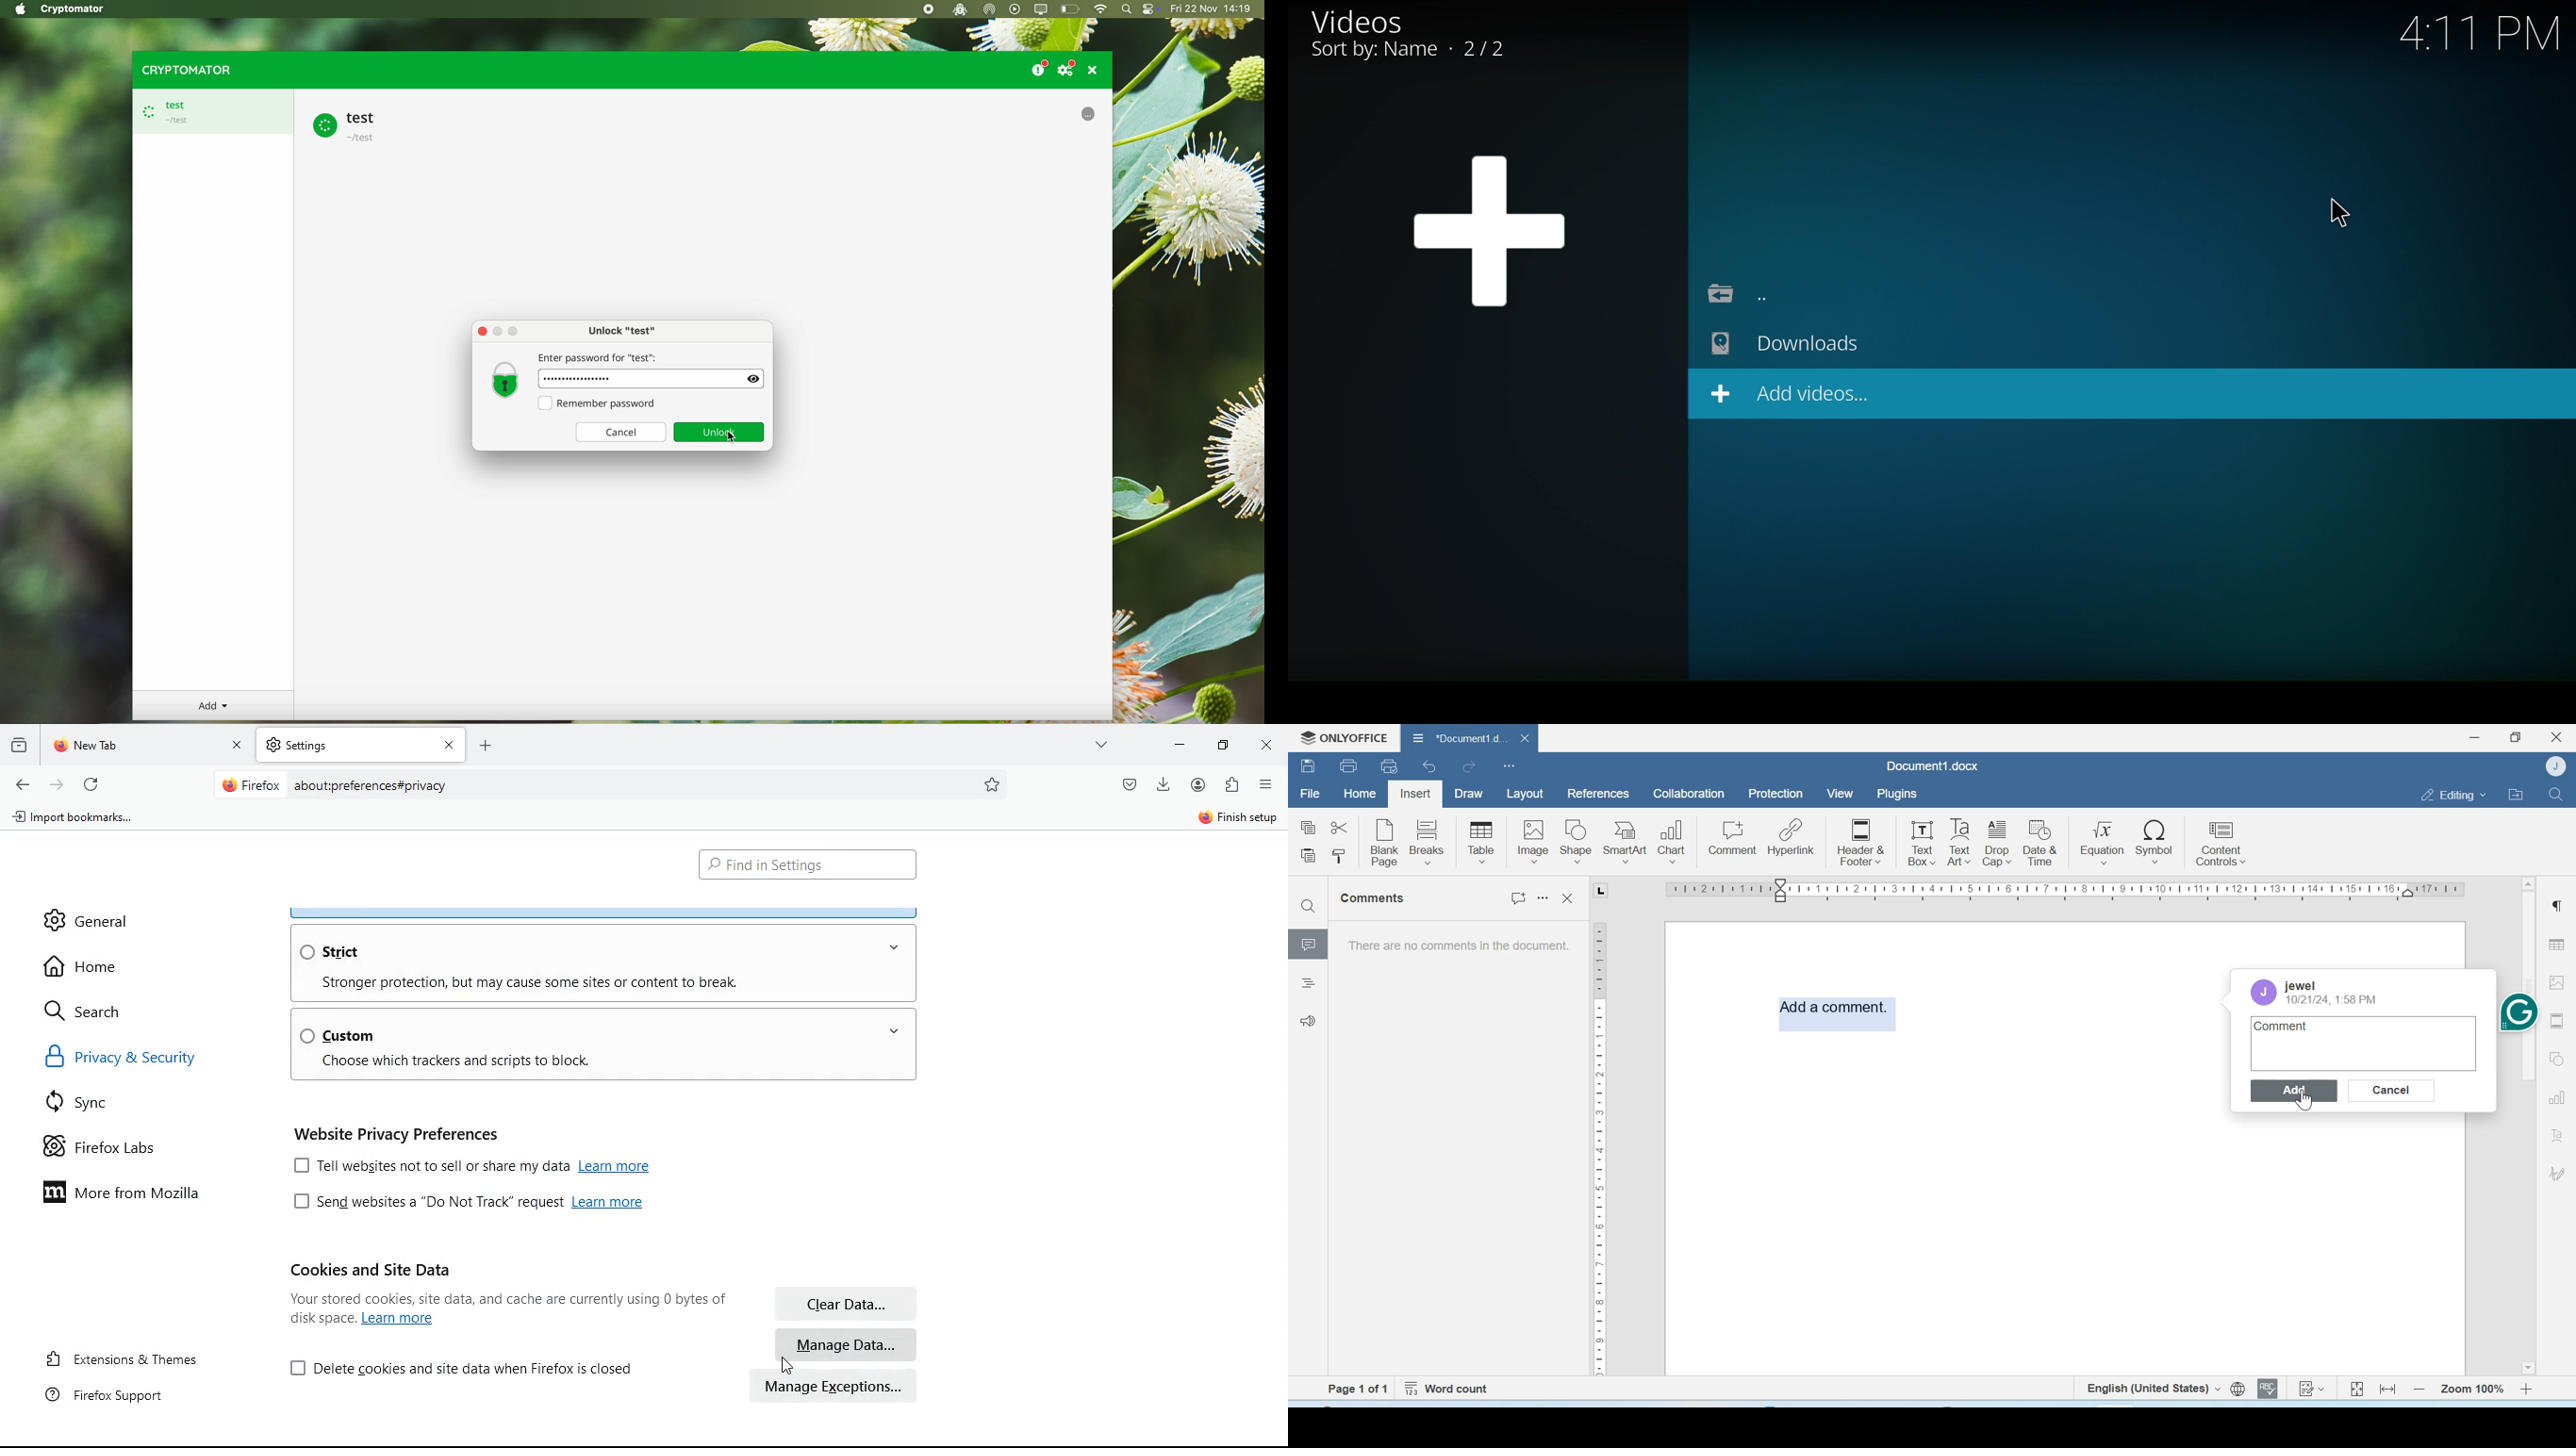  Describe the element at coordinates (2471, 1390) in the screenshot. I see `Zoom` at that location.